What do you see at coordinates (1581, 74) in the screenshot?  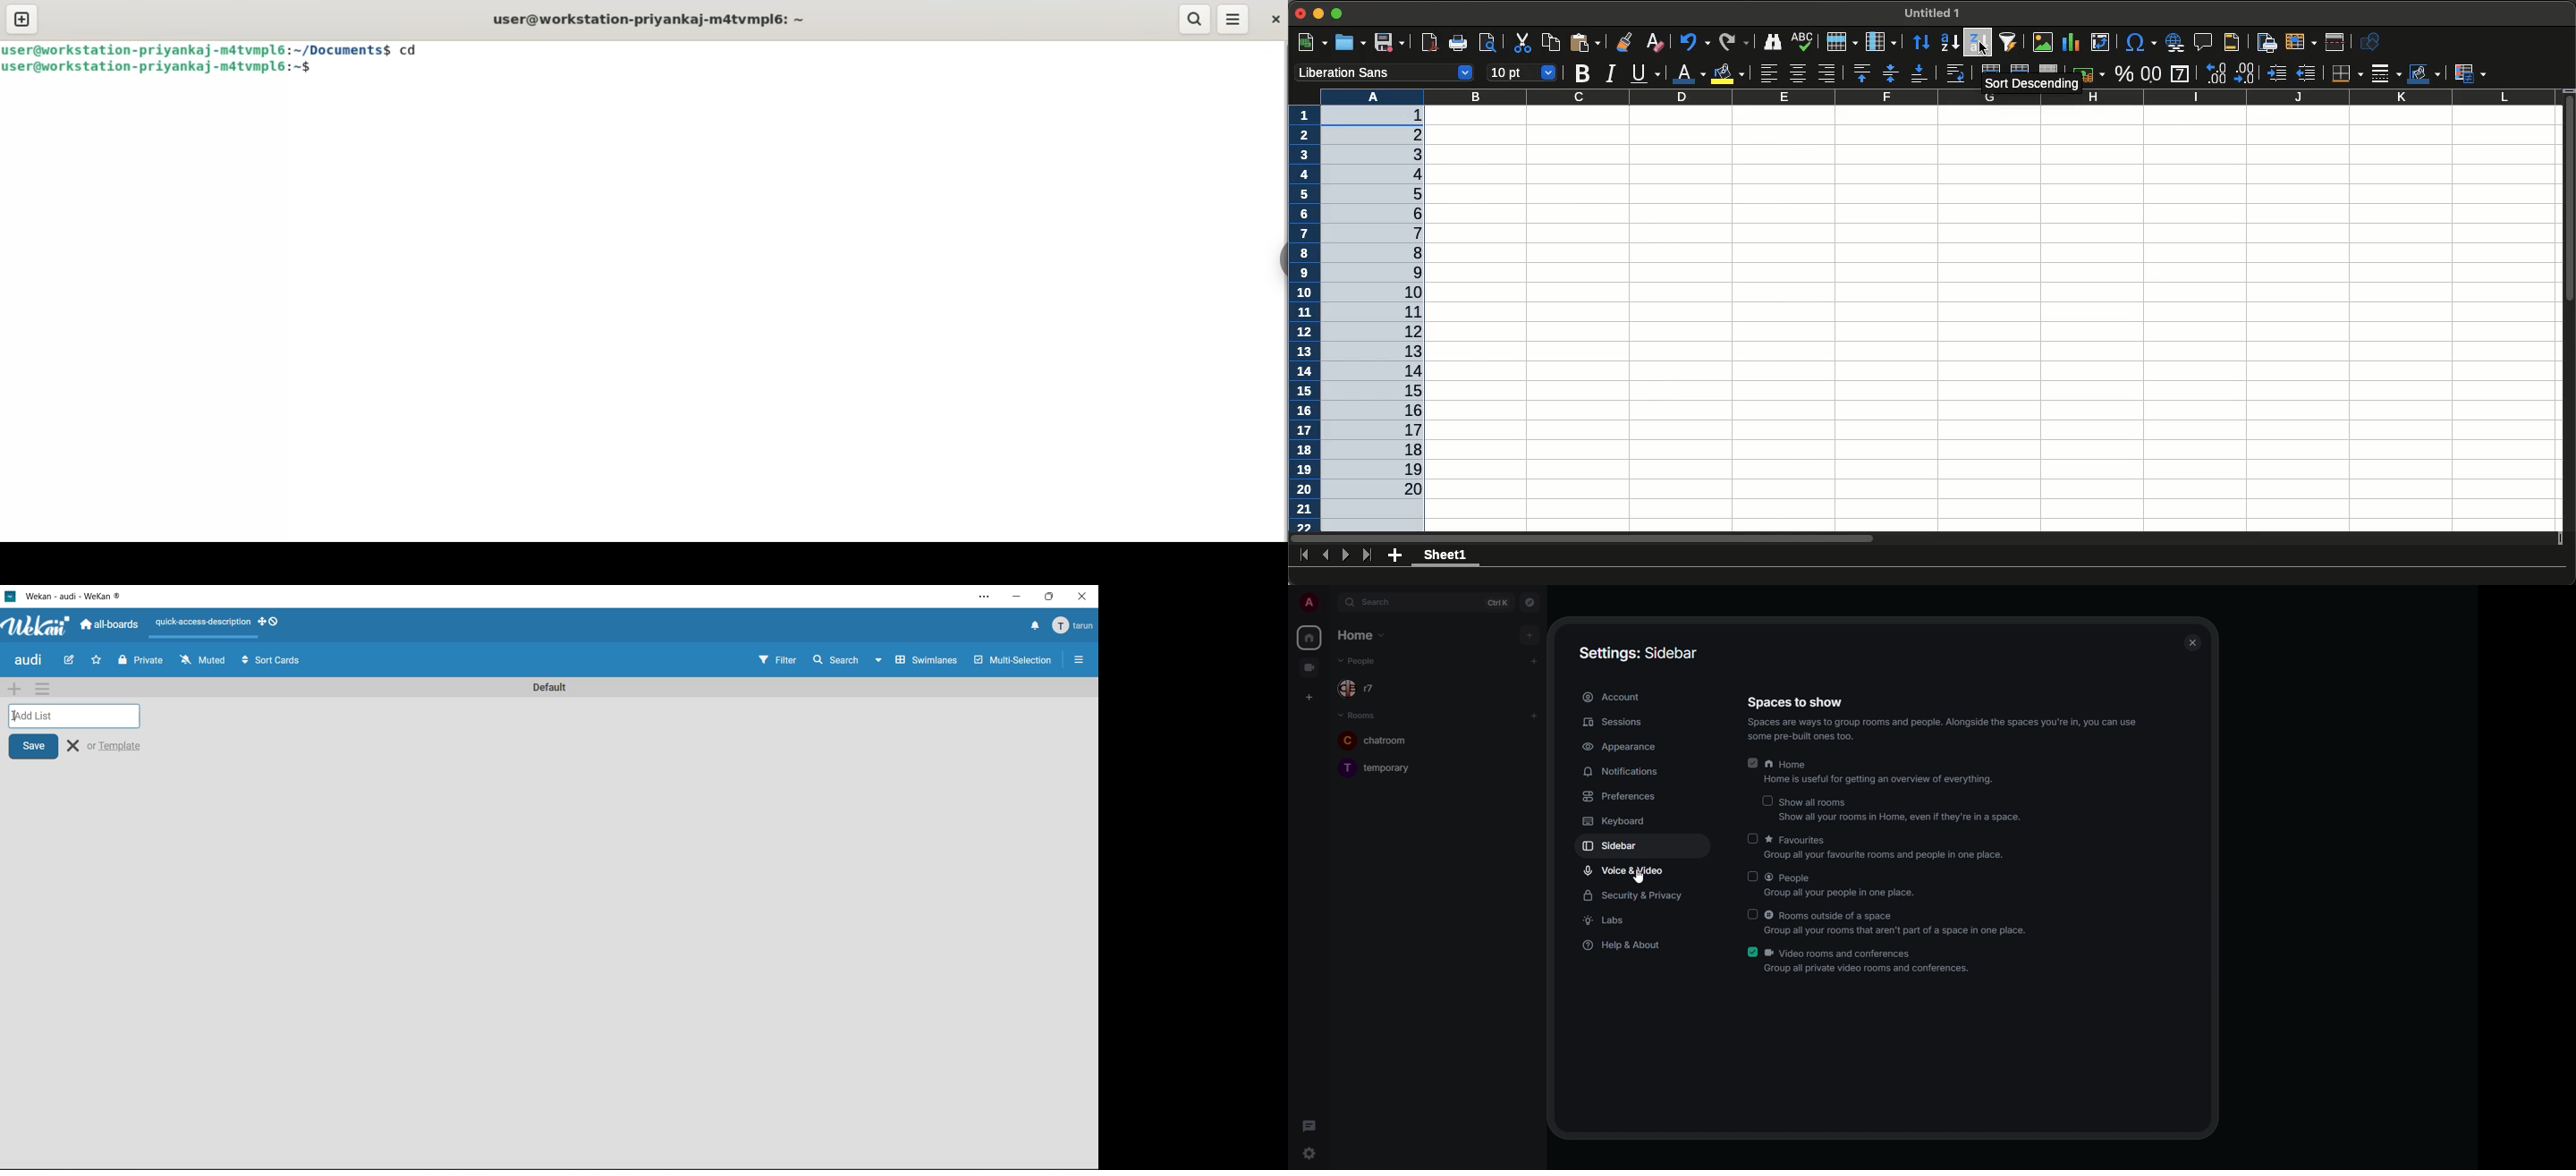 I see `Bold` at bounding box center [1581, 74].